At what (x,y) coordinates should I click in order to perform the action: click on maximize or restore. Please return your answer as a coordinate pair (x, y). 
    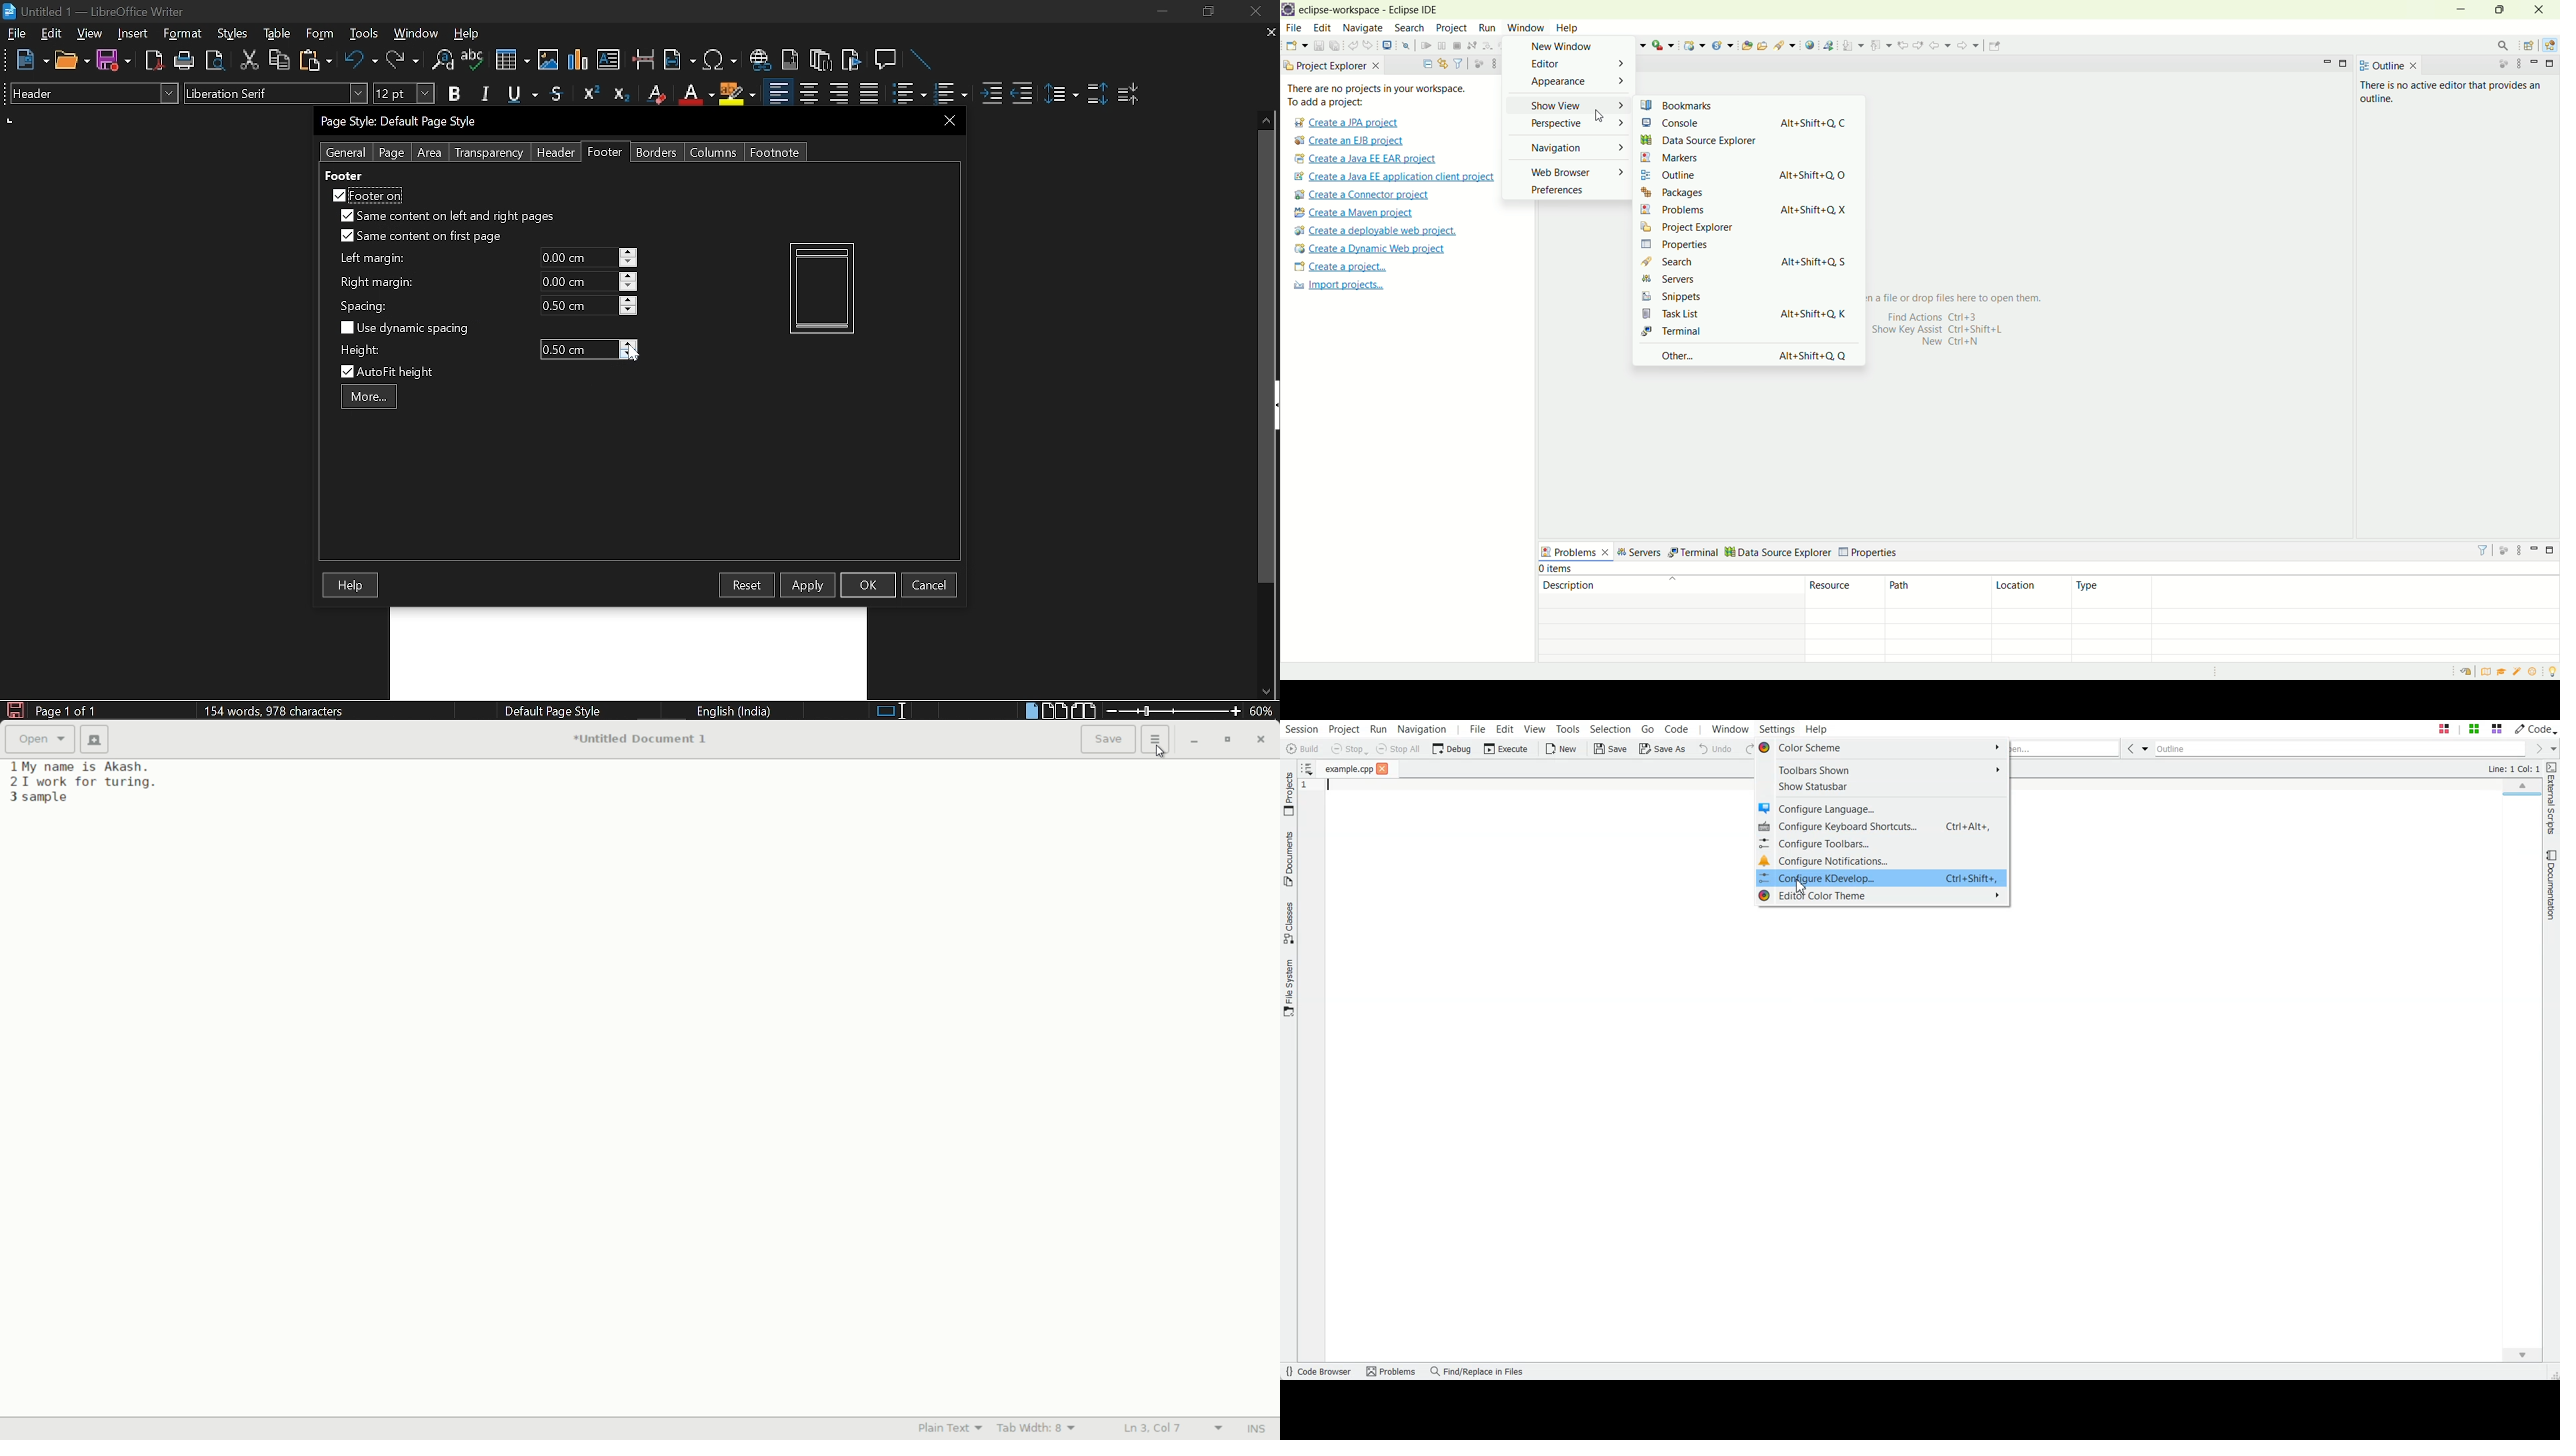
    Looking at the image, I should click on (1226, 740).